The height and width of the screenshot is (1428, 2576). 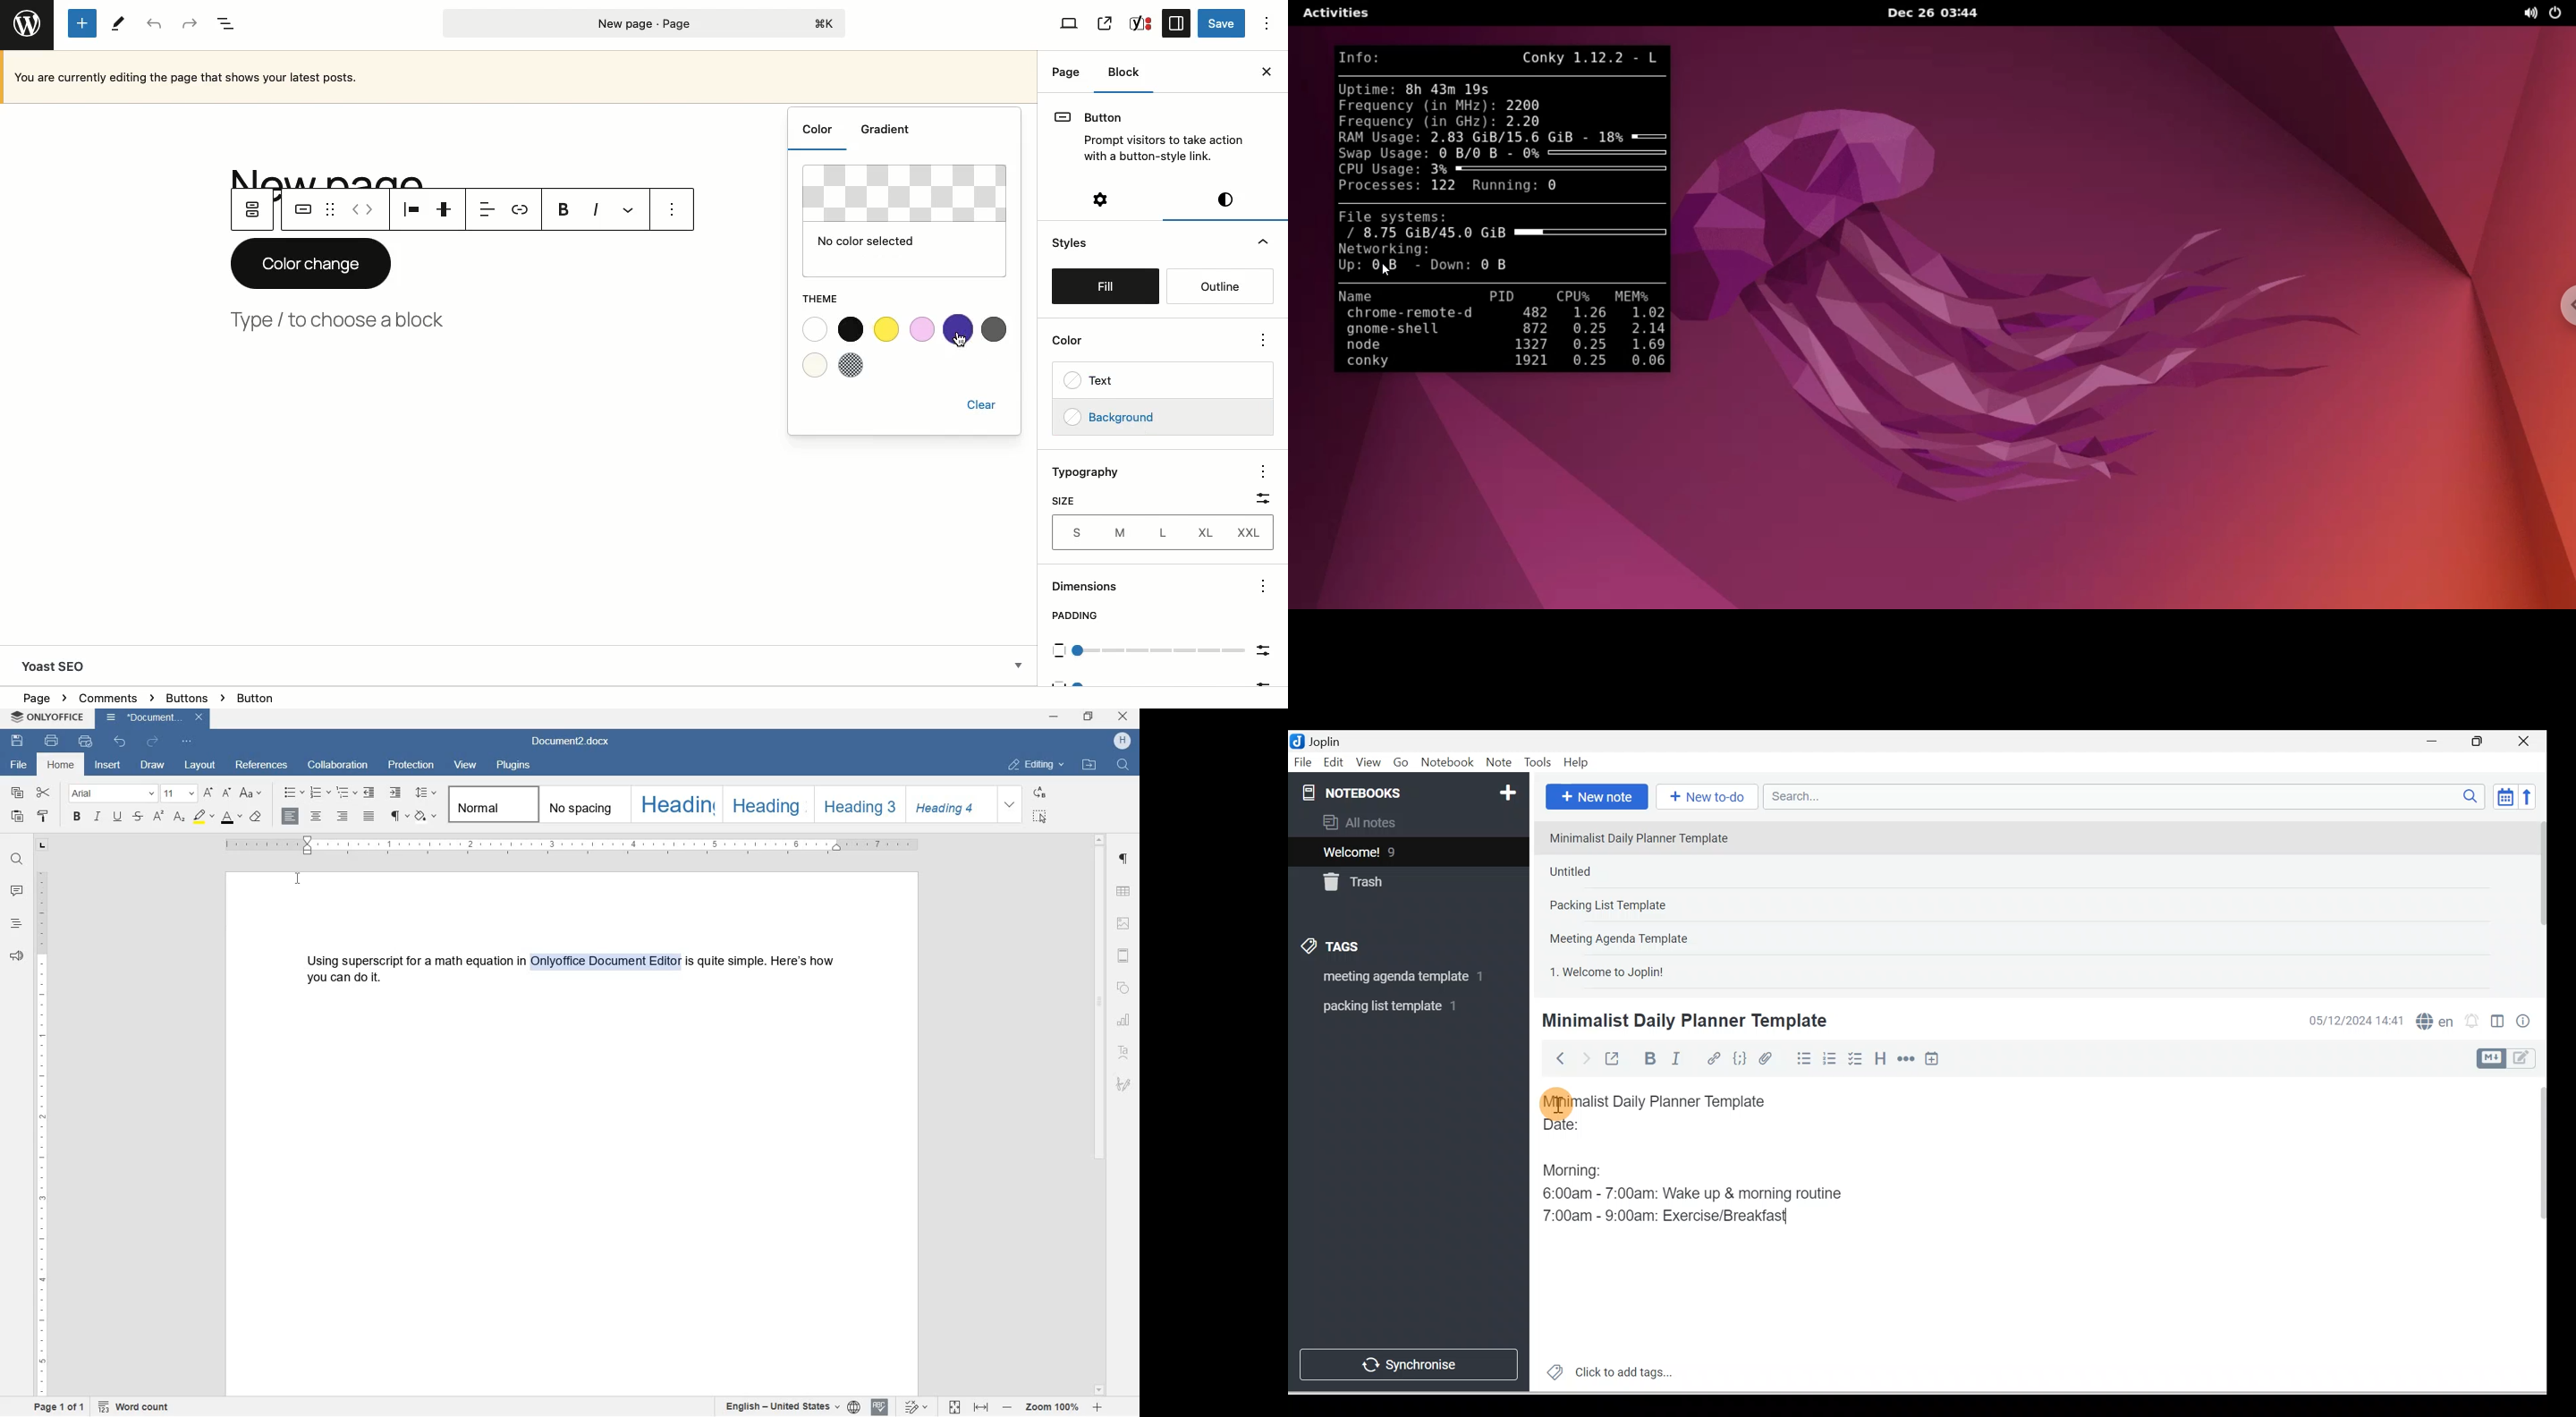 I want to click on Search bar, so click(x=2128, y=796).